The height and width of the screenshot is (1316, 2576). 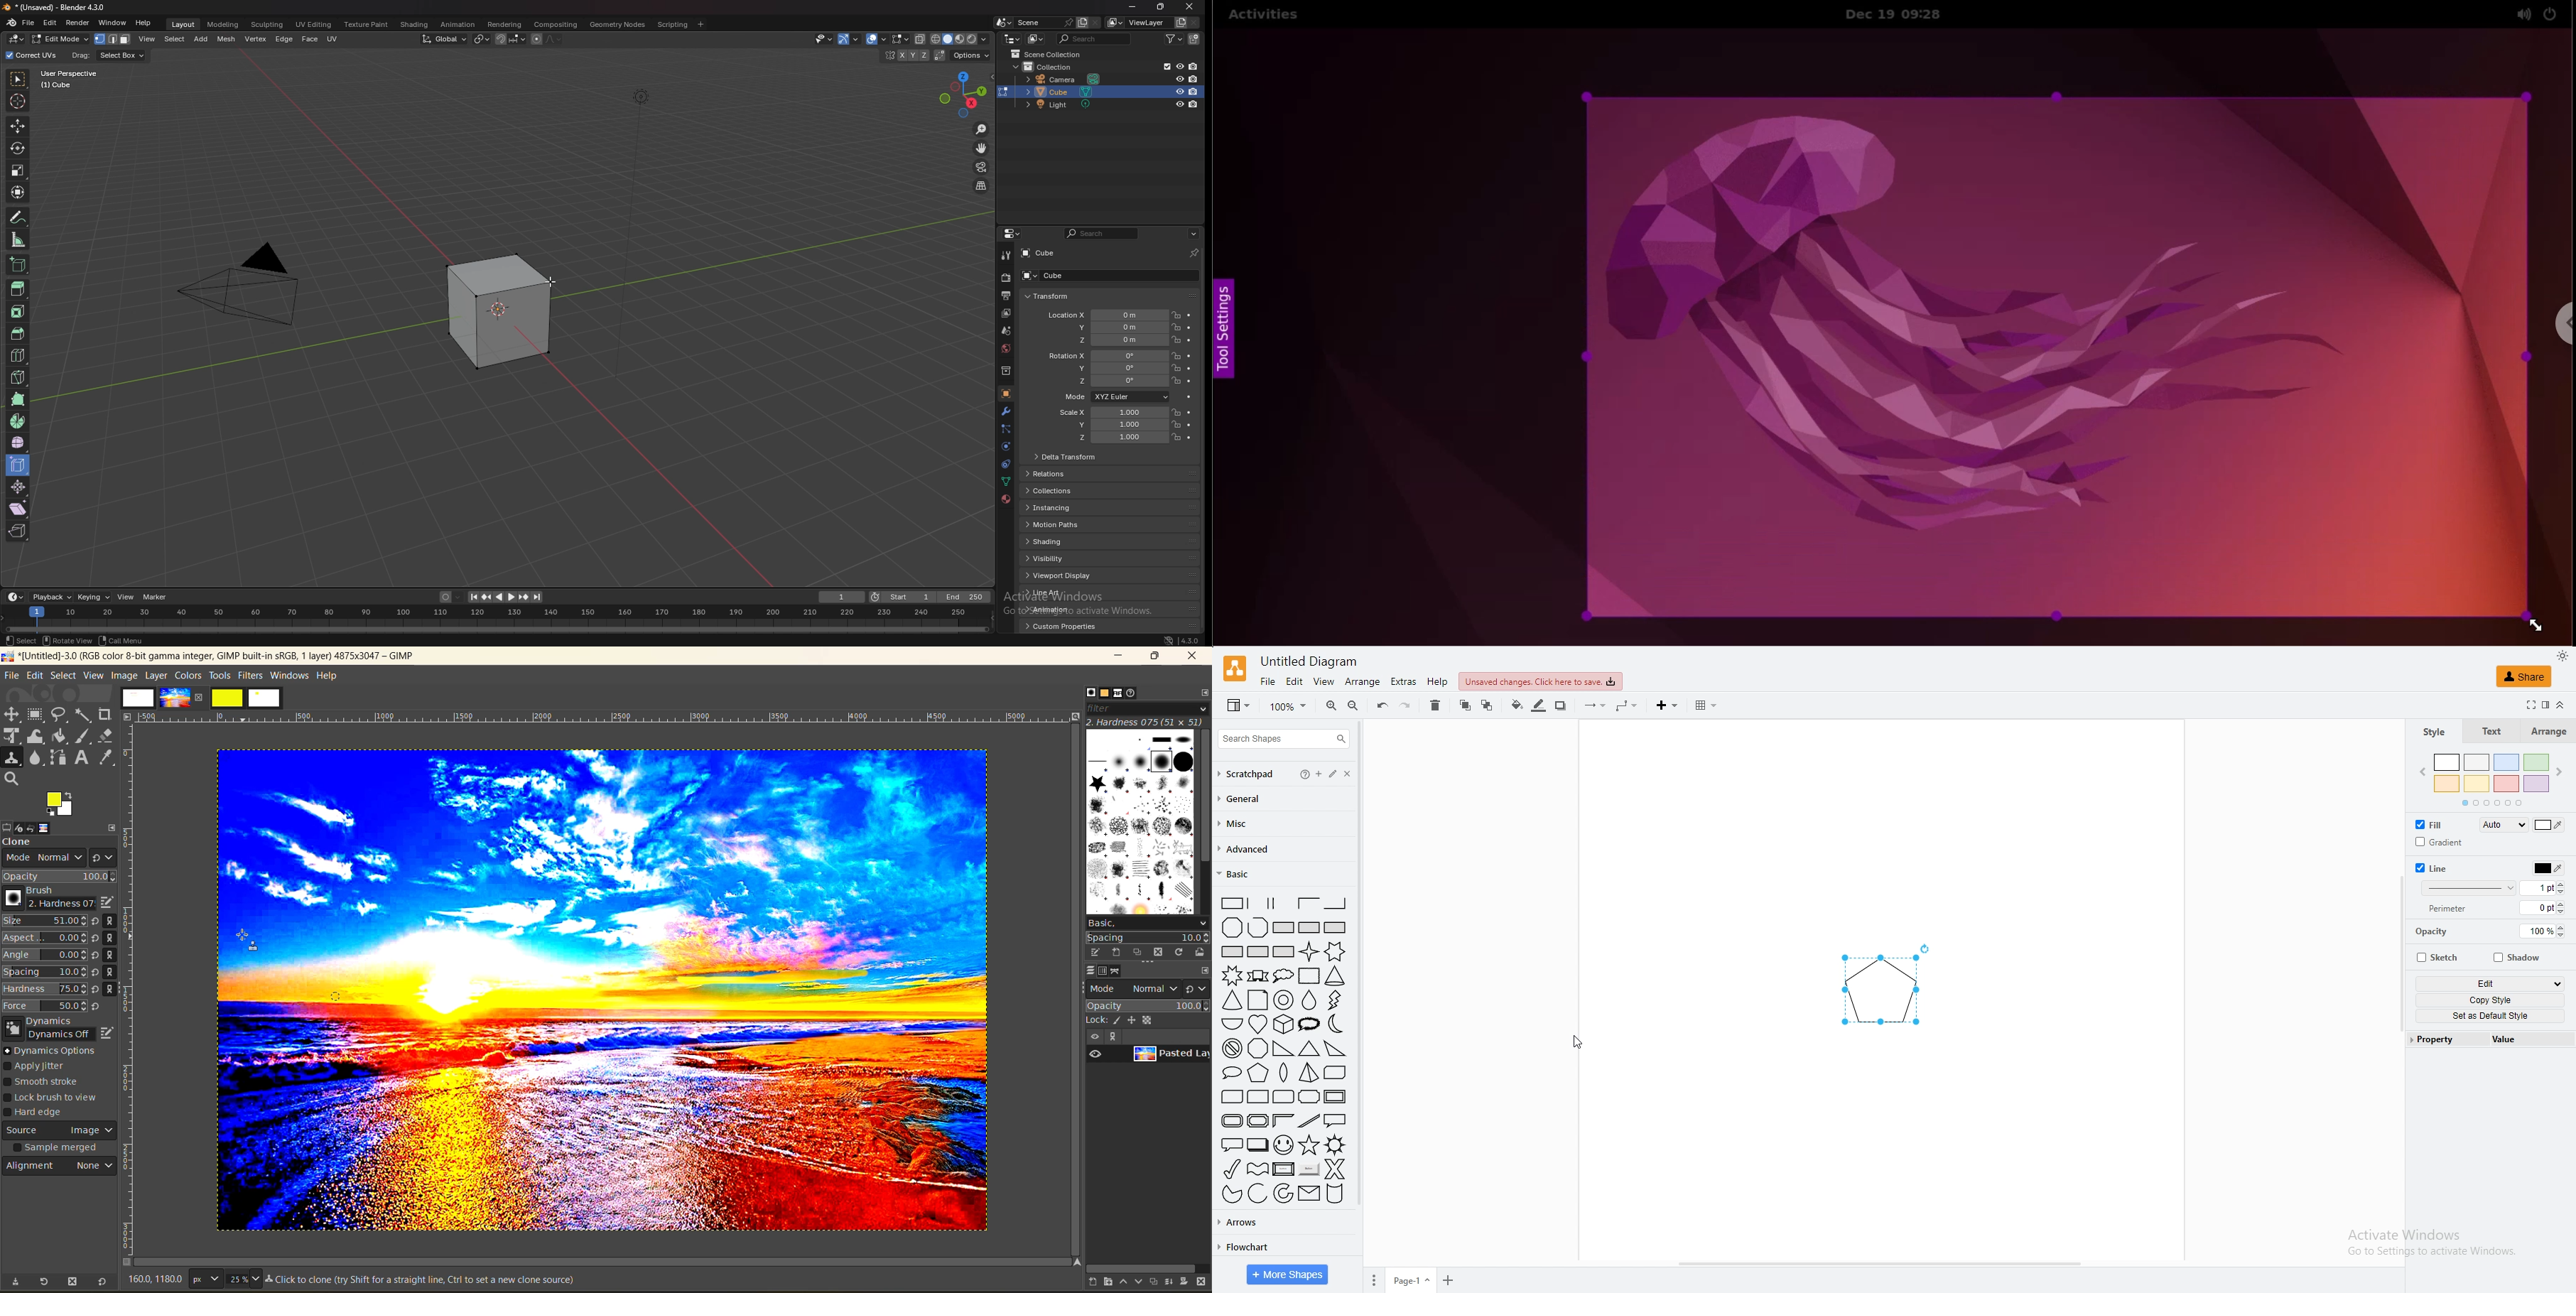 I want to click on wave, so click(x=1258, y=1167).